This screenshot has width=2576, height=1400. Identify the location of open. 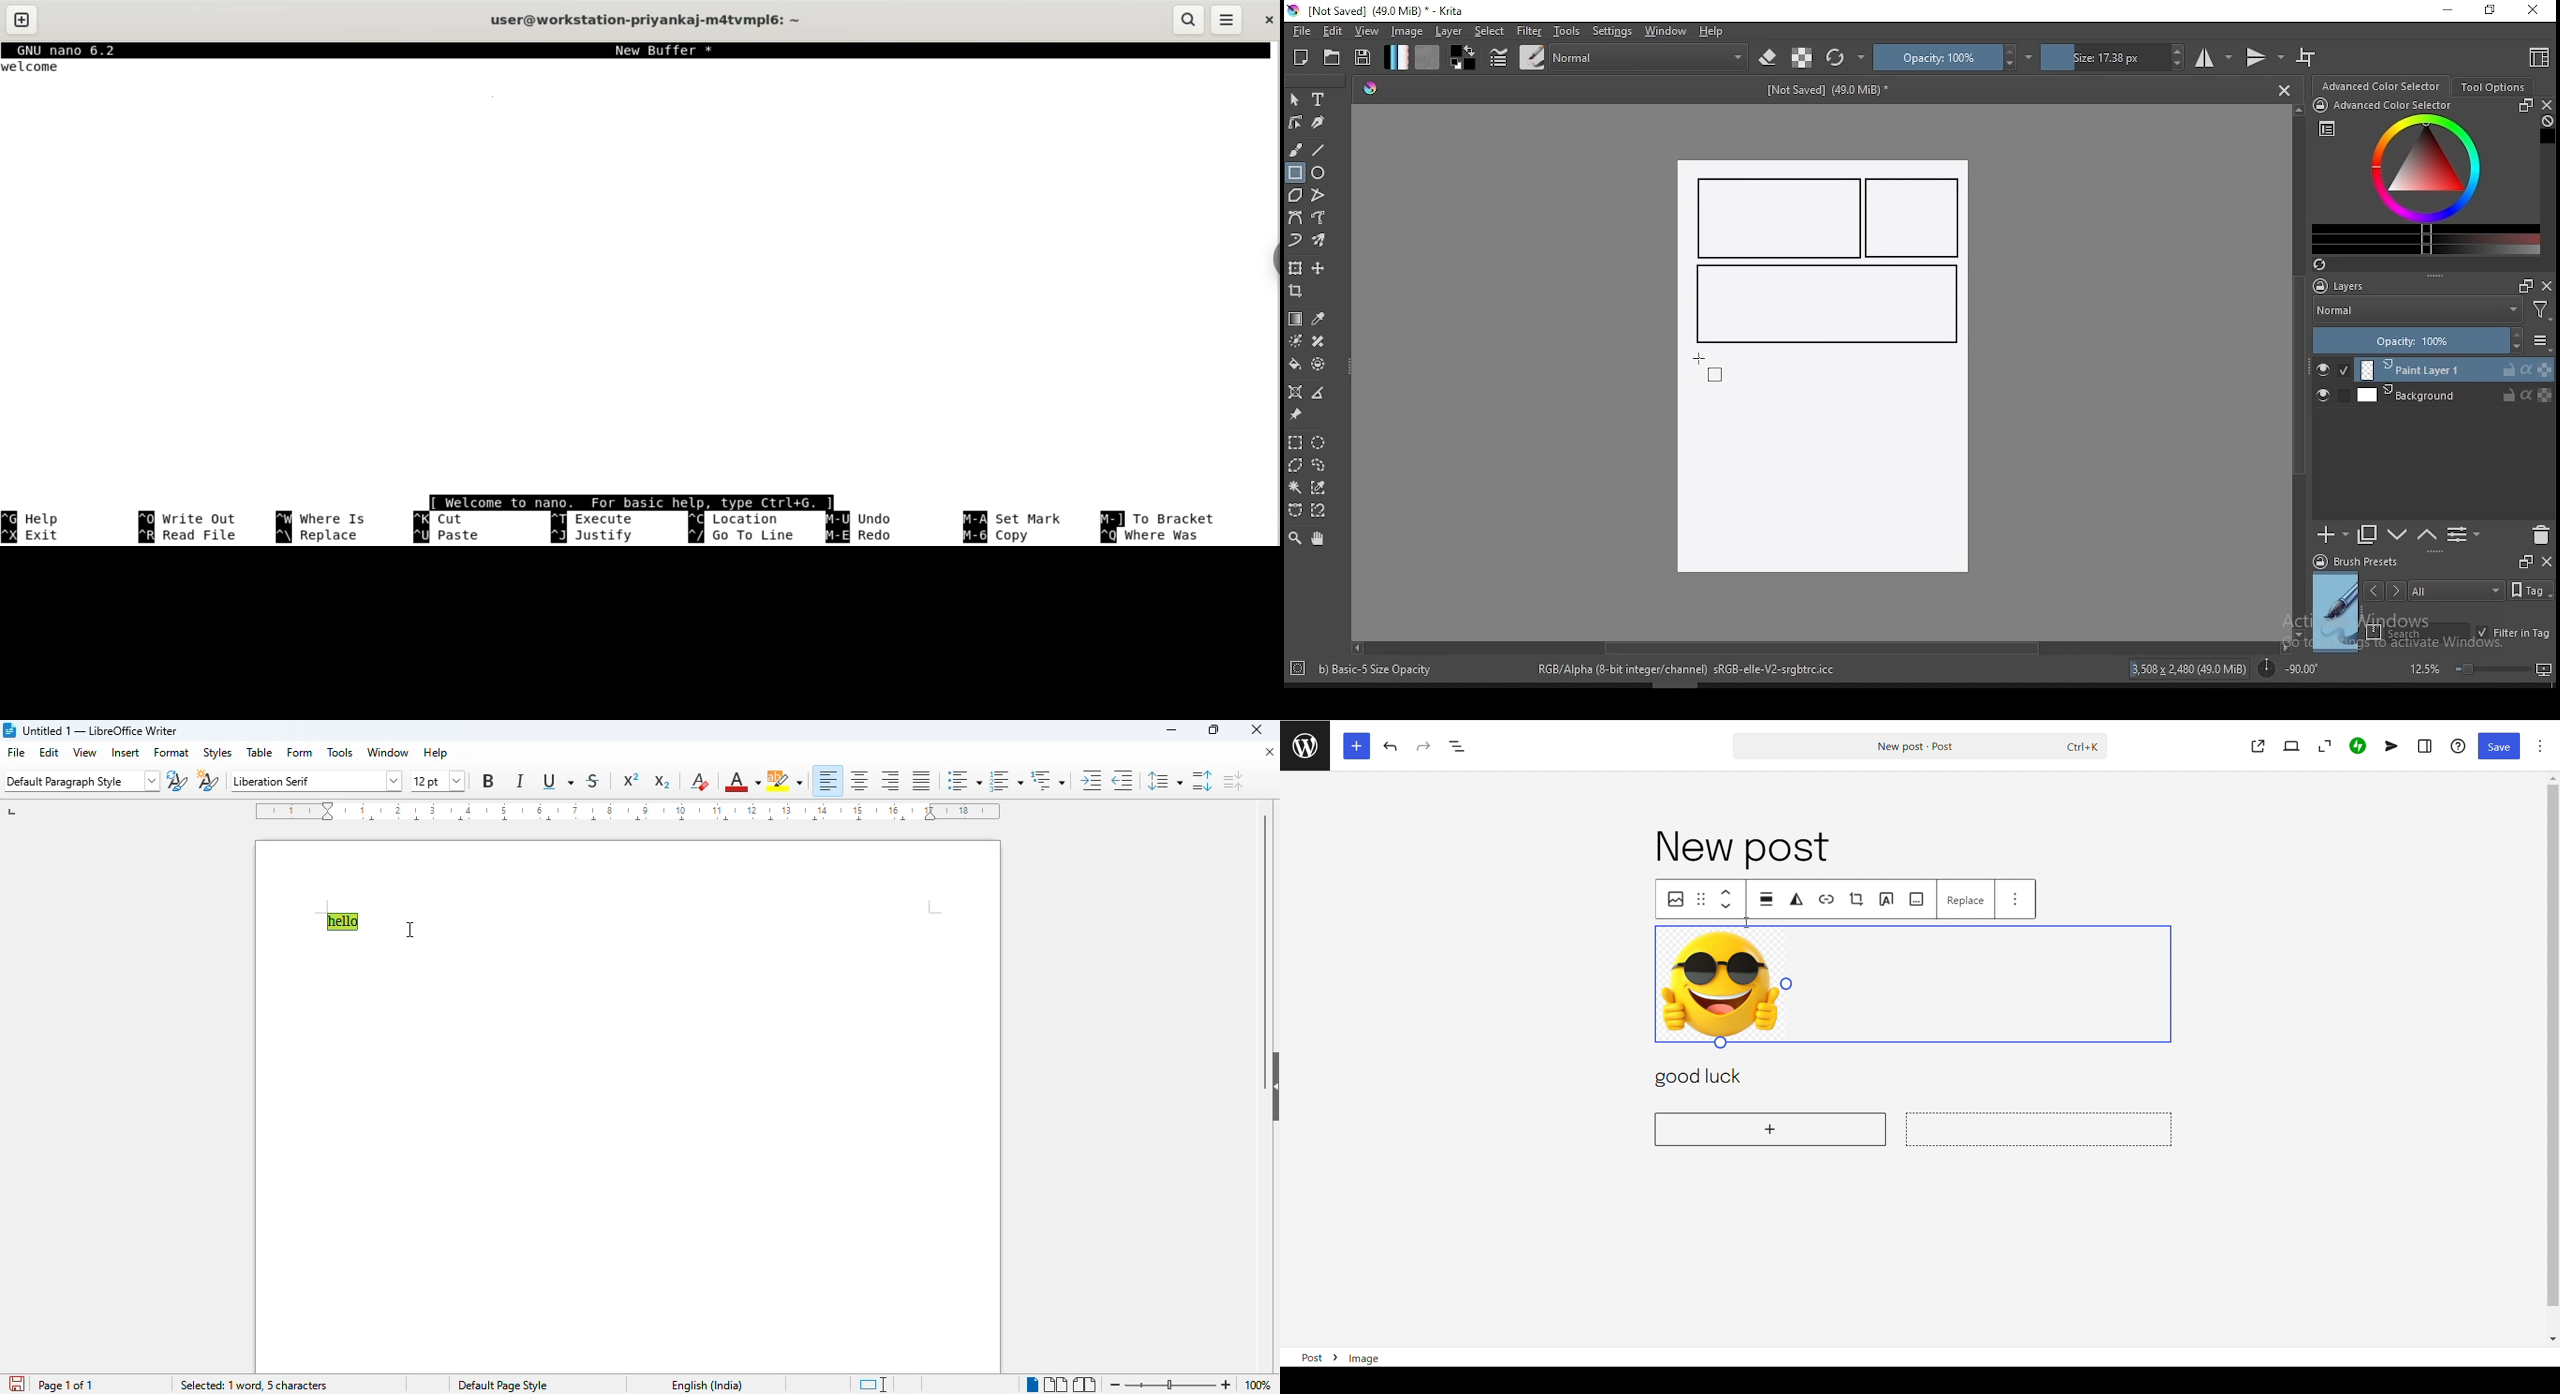
(1332, 57).